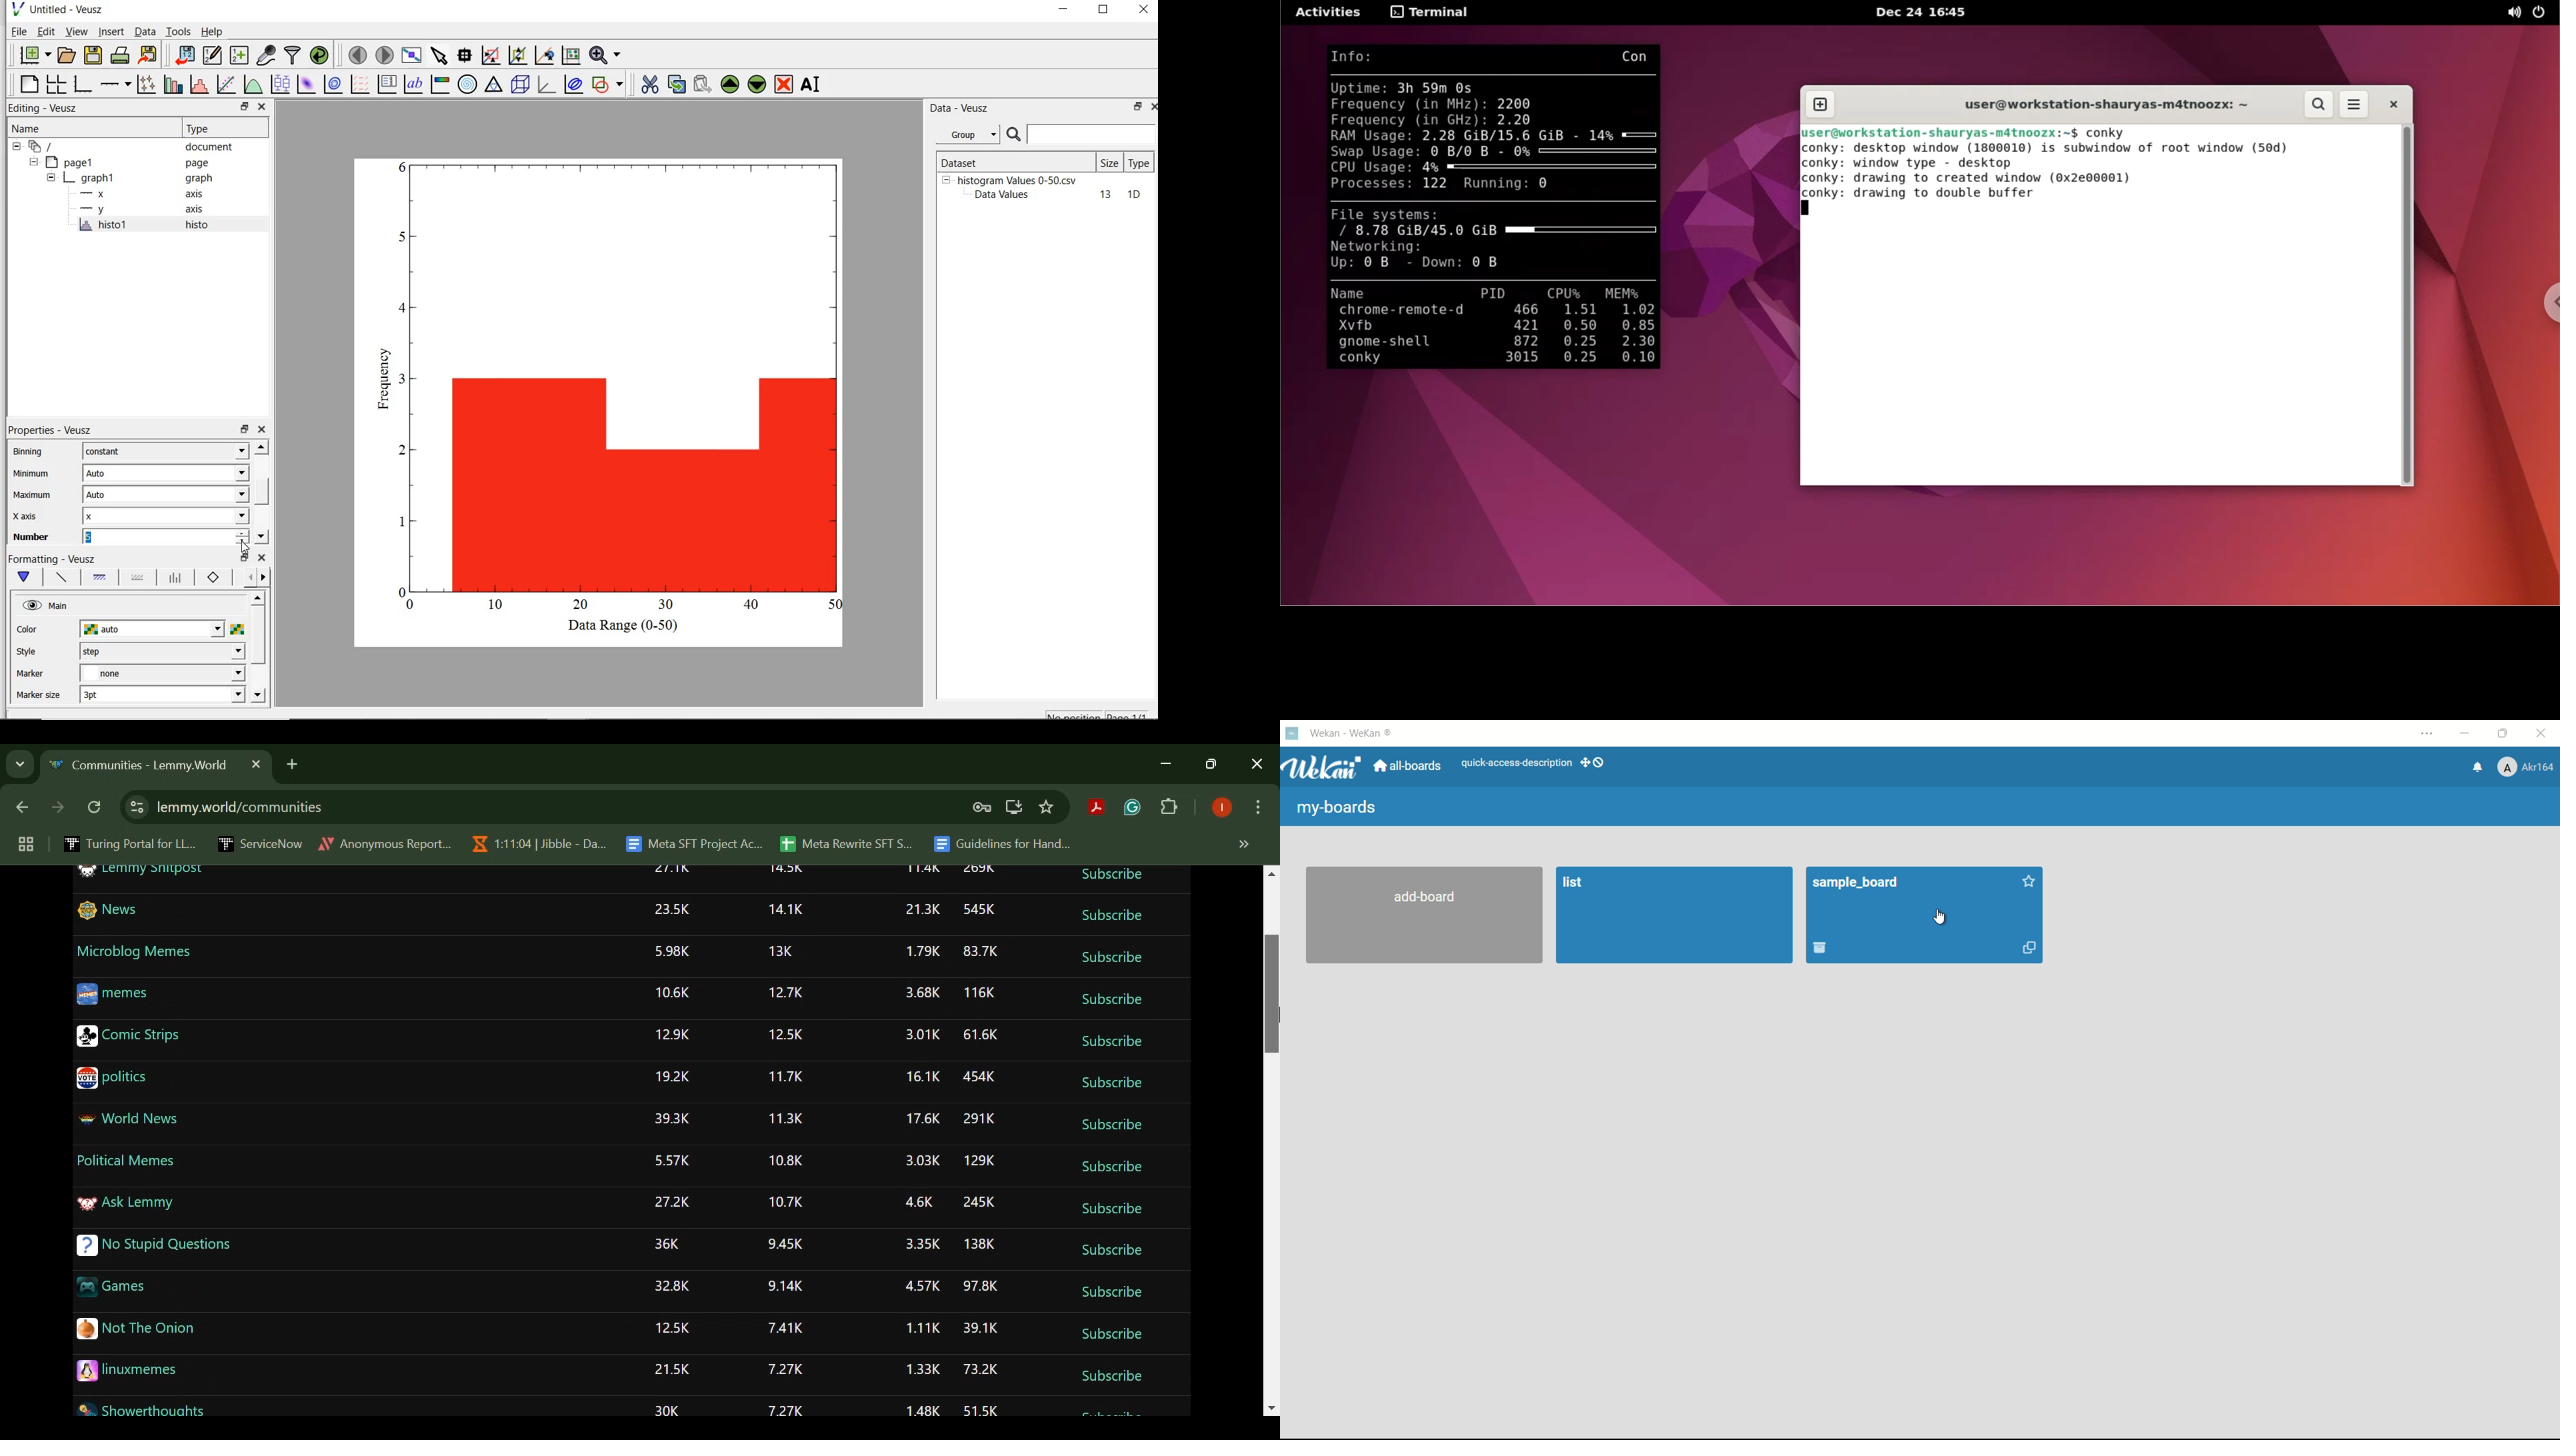 The width and height of the screenshot is (2576, 1456). What do you see at coordinates (51, 179) in the screenshot?
I see `hide` at bounding box center [51, 179].